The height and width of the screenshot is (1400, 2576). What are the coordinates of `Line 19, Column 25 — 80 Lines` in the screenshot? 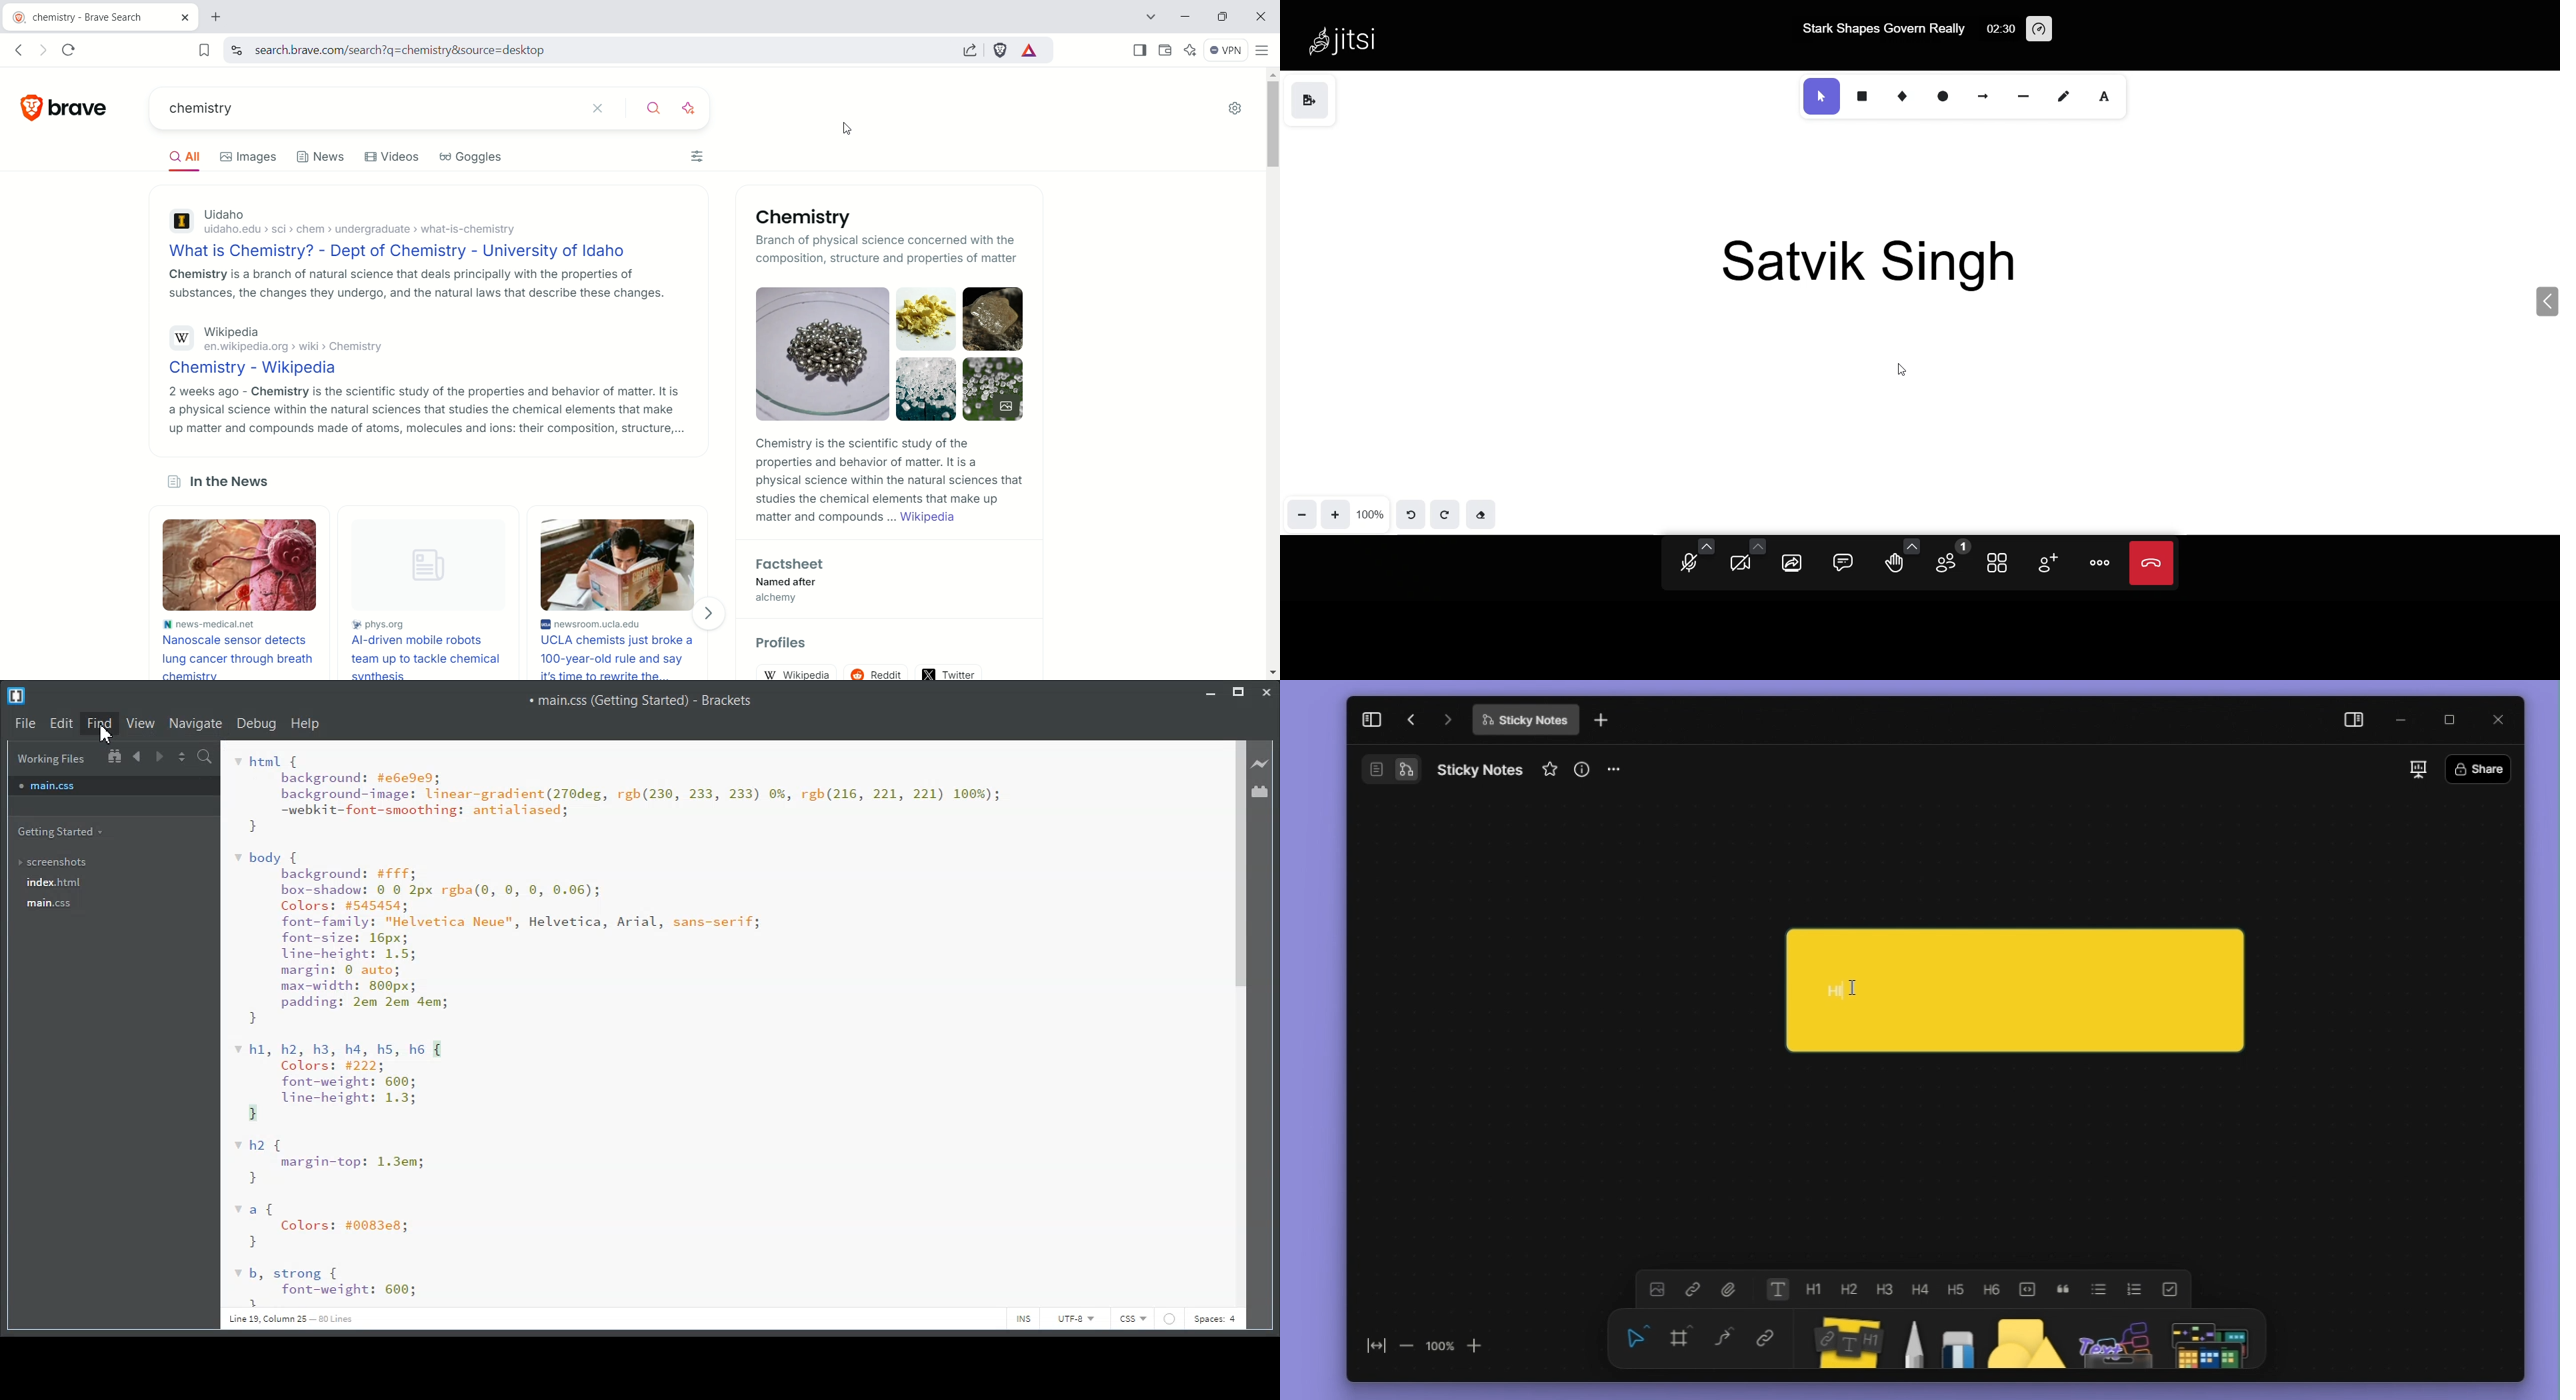 It's located at (290, 1319).